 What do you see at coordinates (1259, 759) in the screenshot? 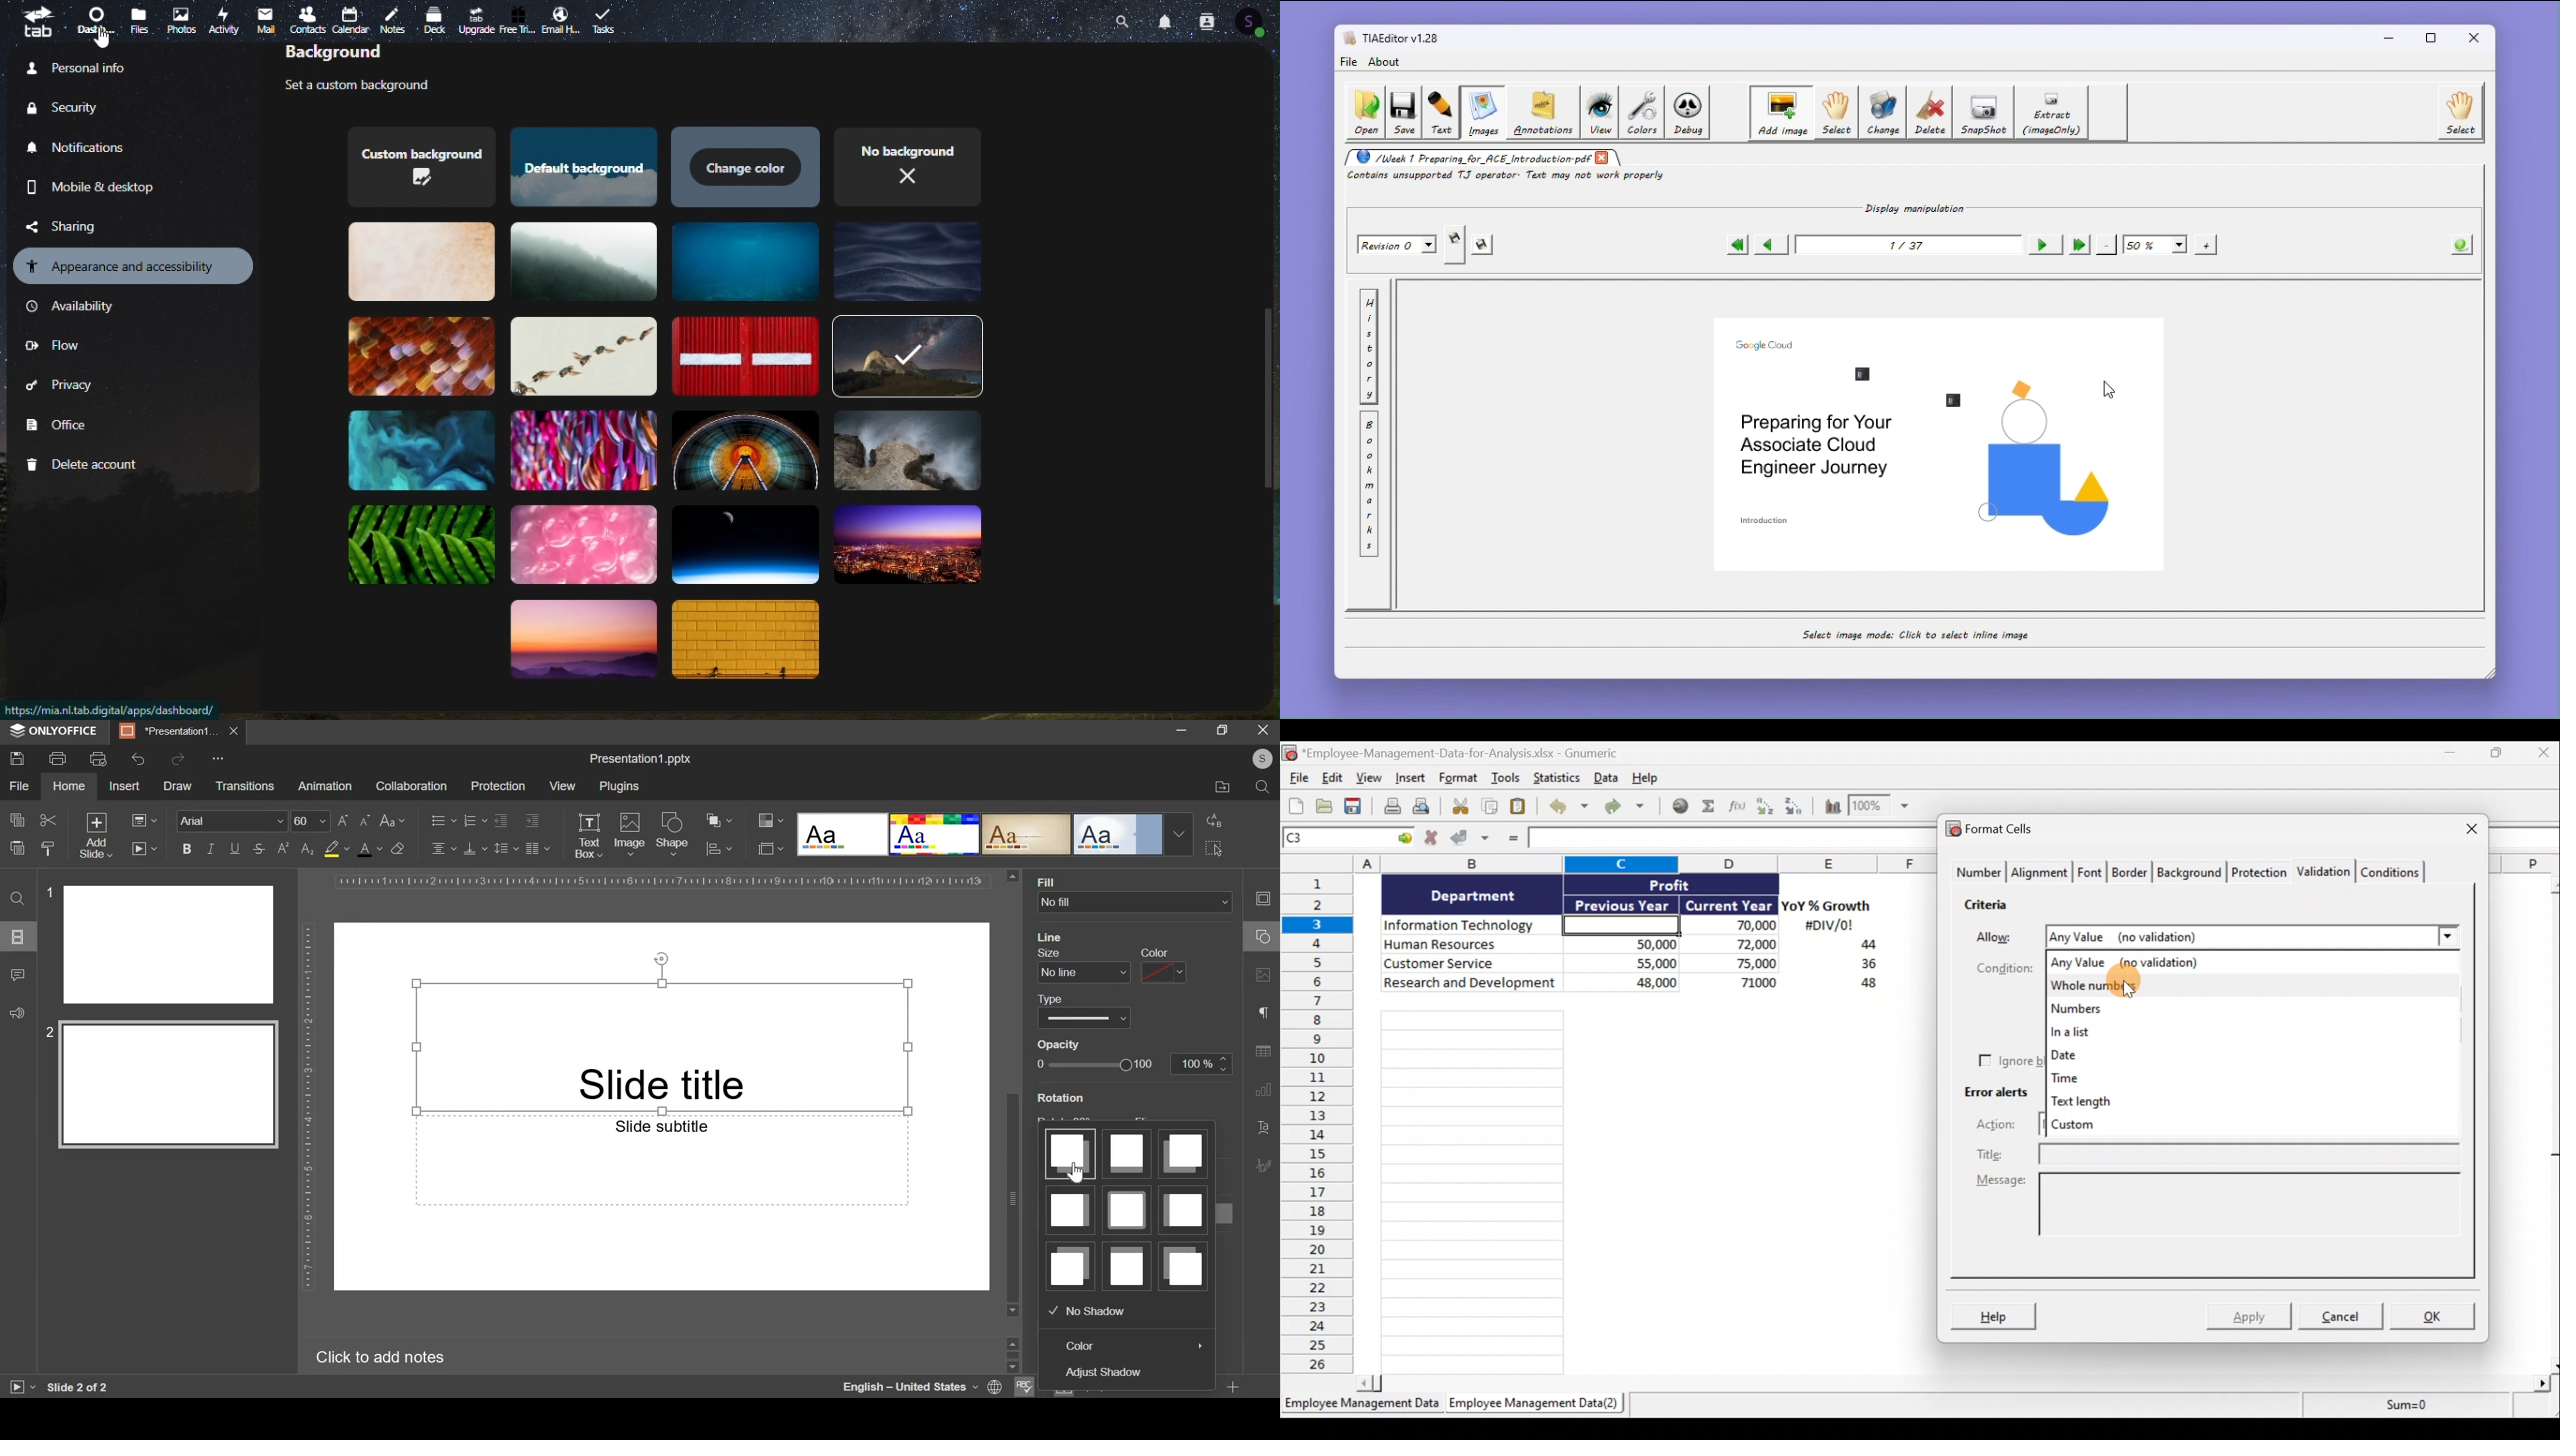
I see `profile` at bounding box center [1259, 759].